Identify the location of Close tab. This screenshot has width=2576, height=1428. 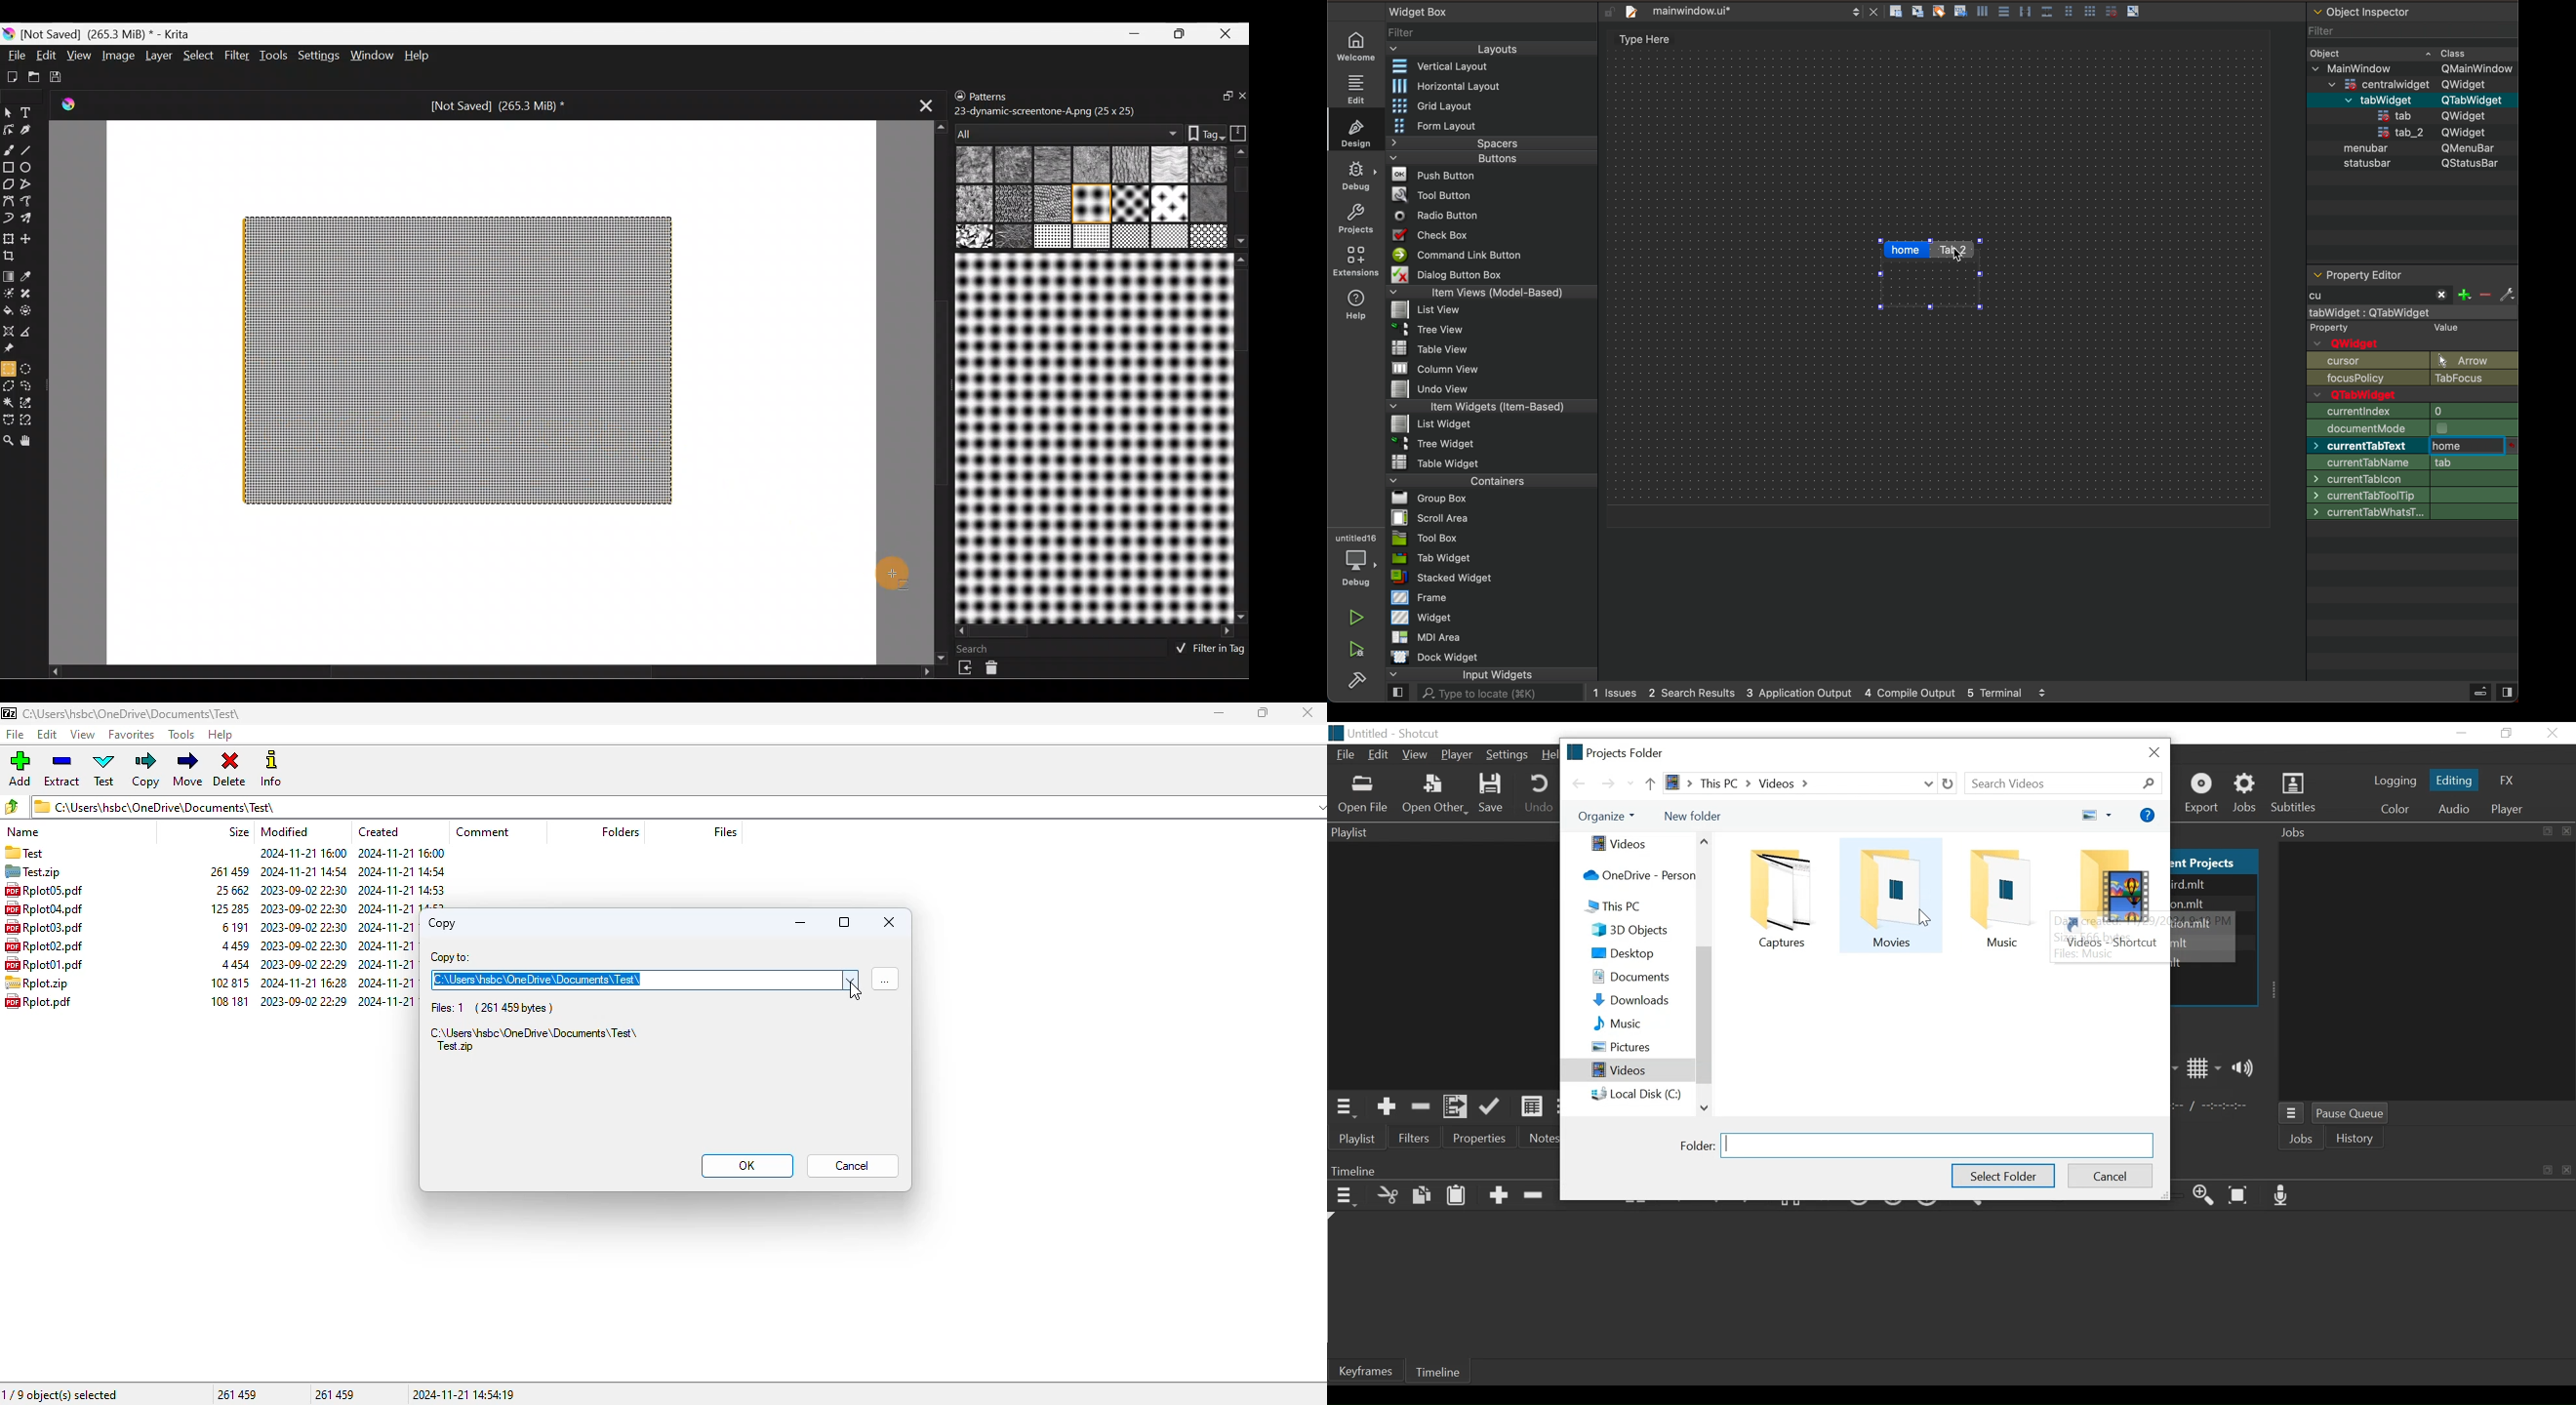
(920, 106).